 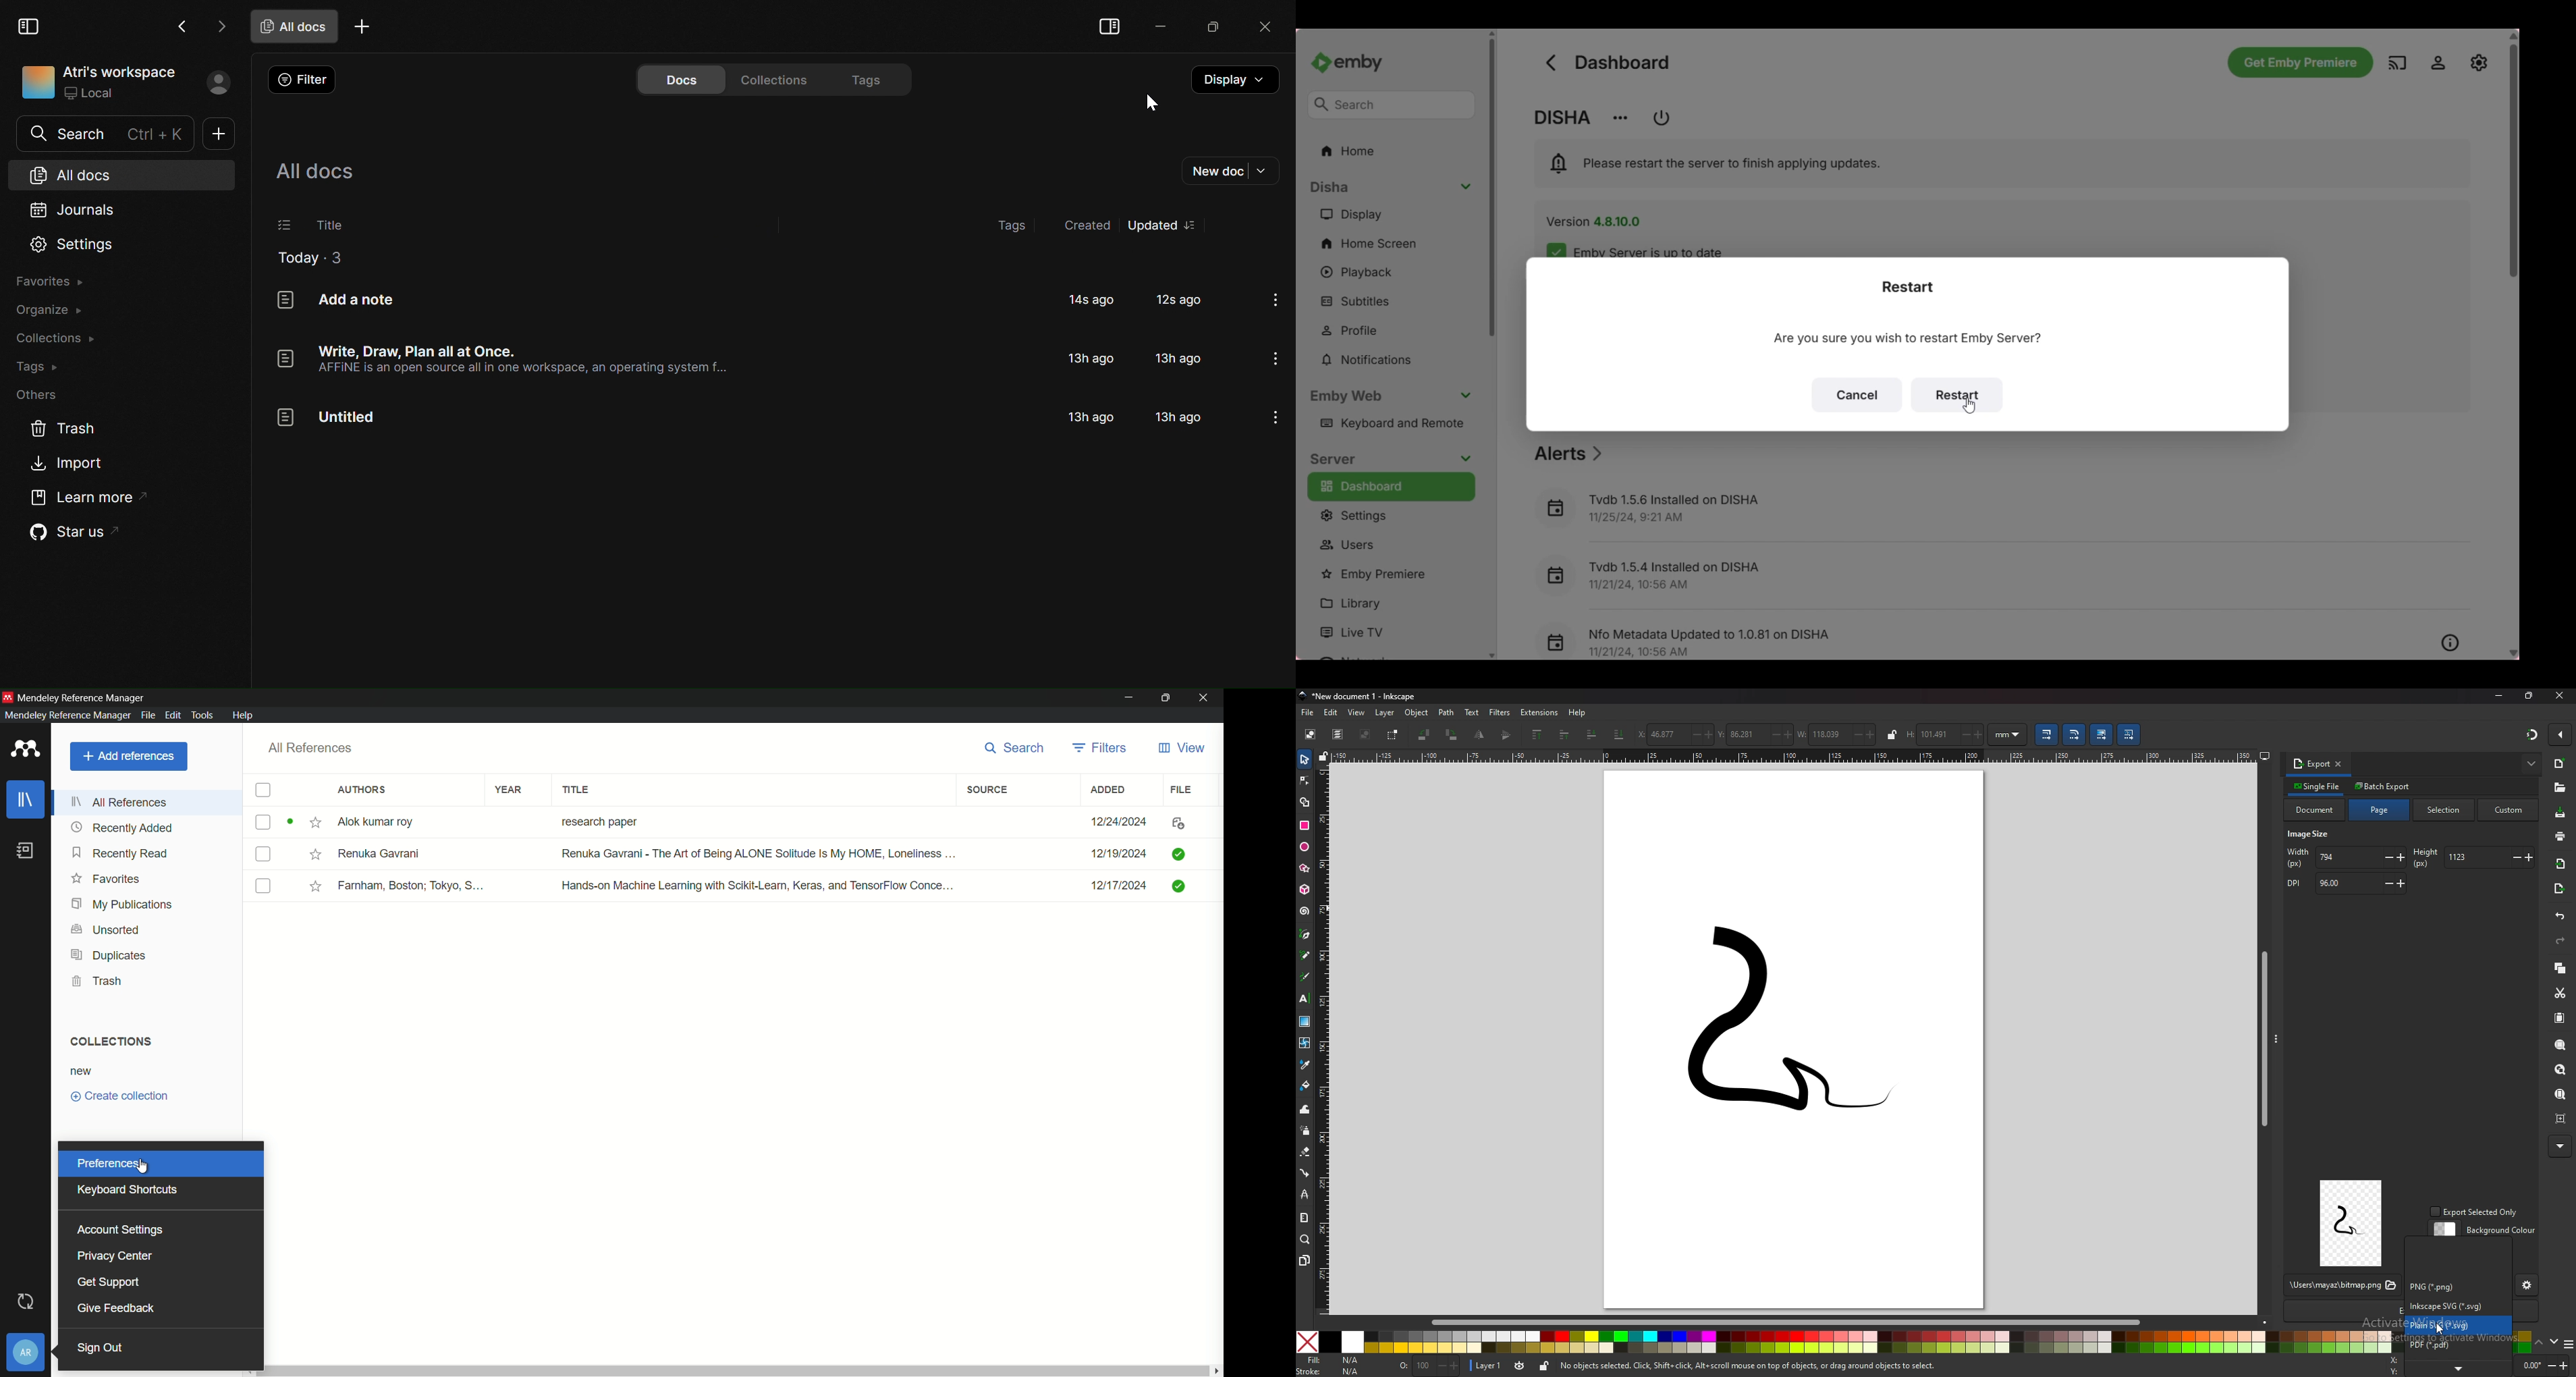 I want to click on title, so click(x=577, y=790).